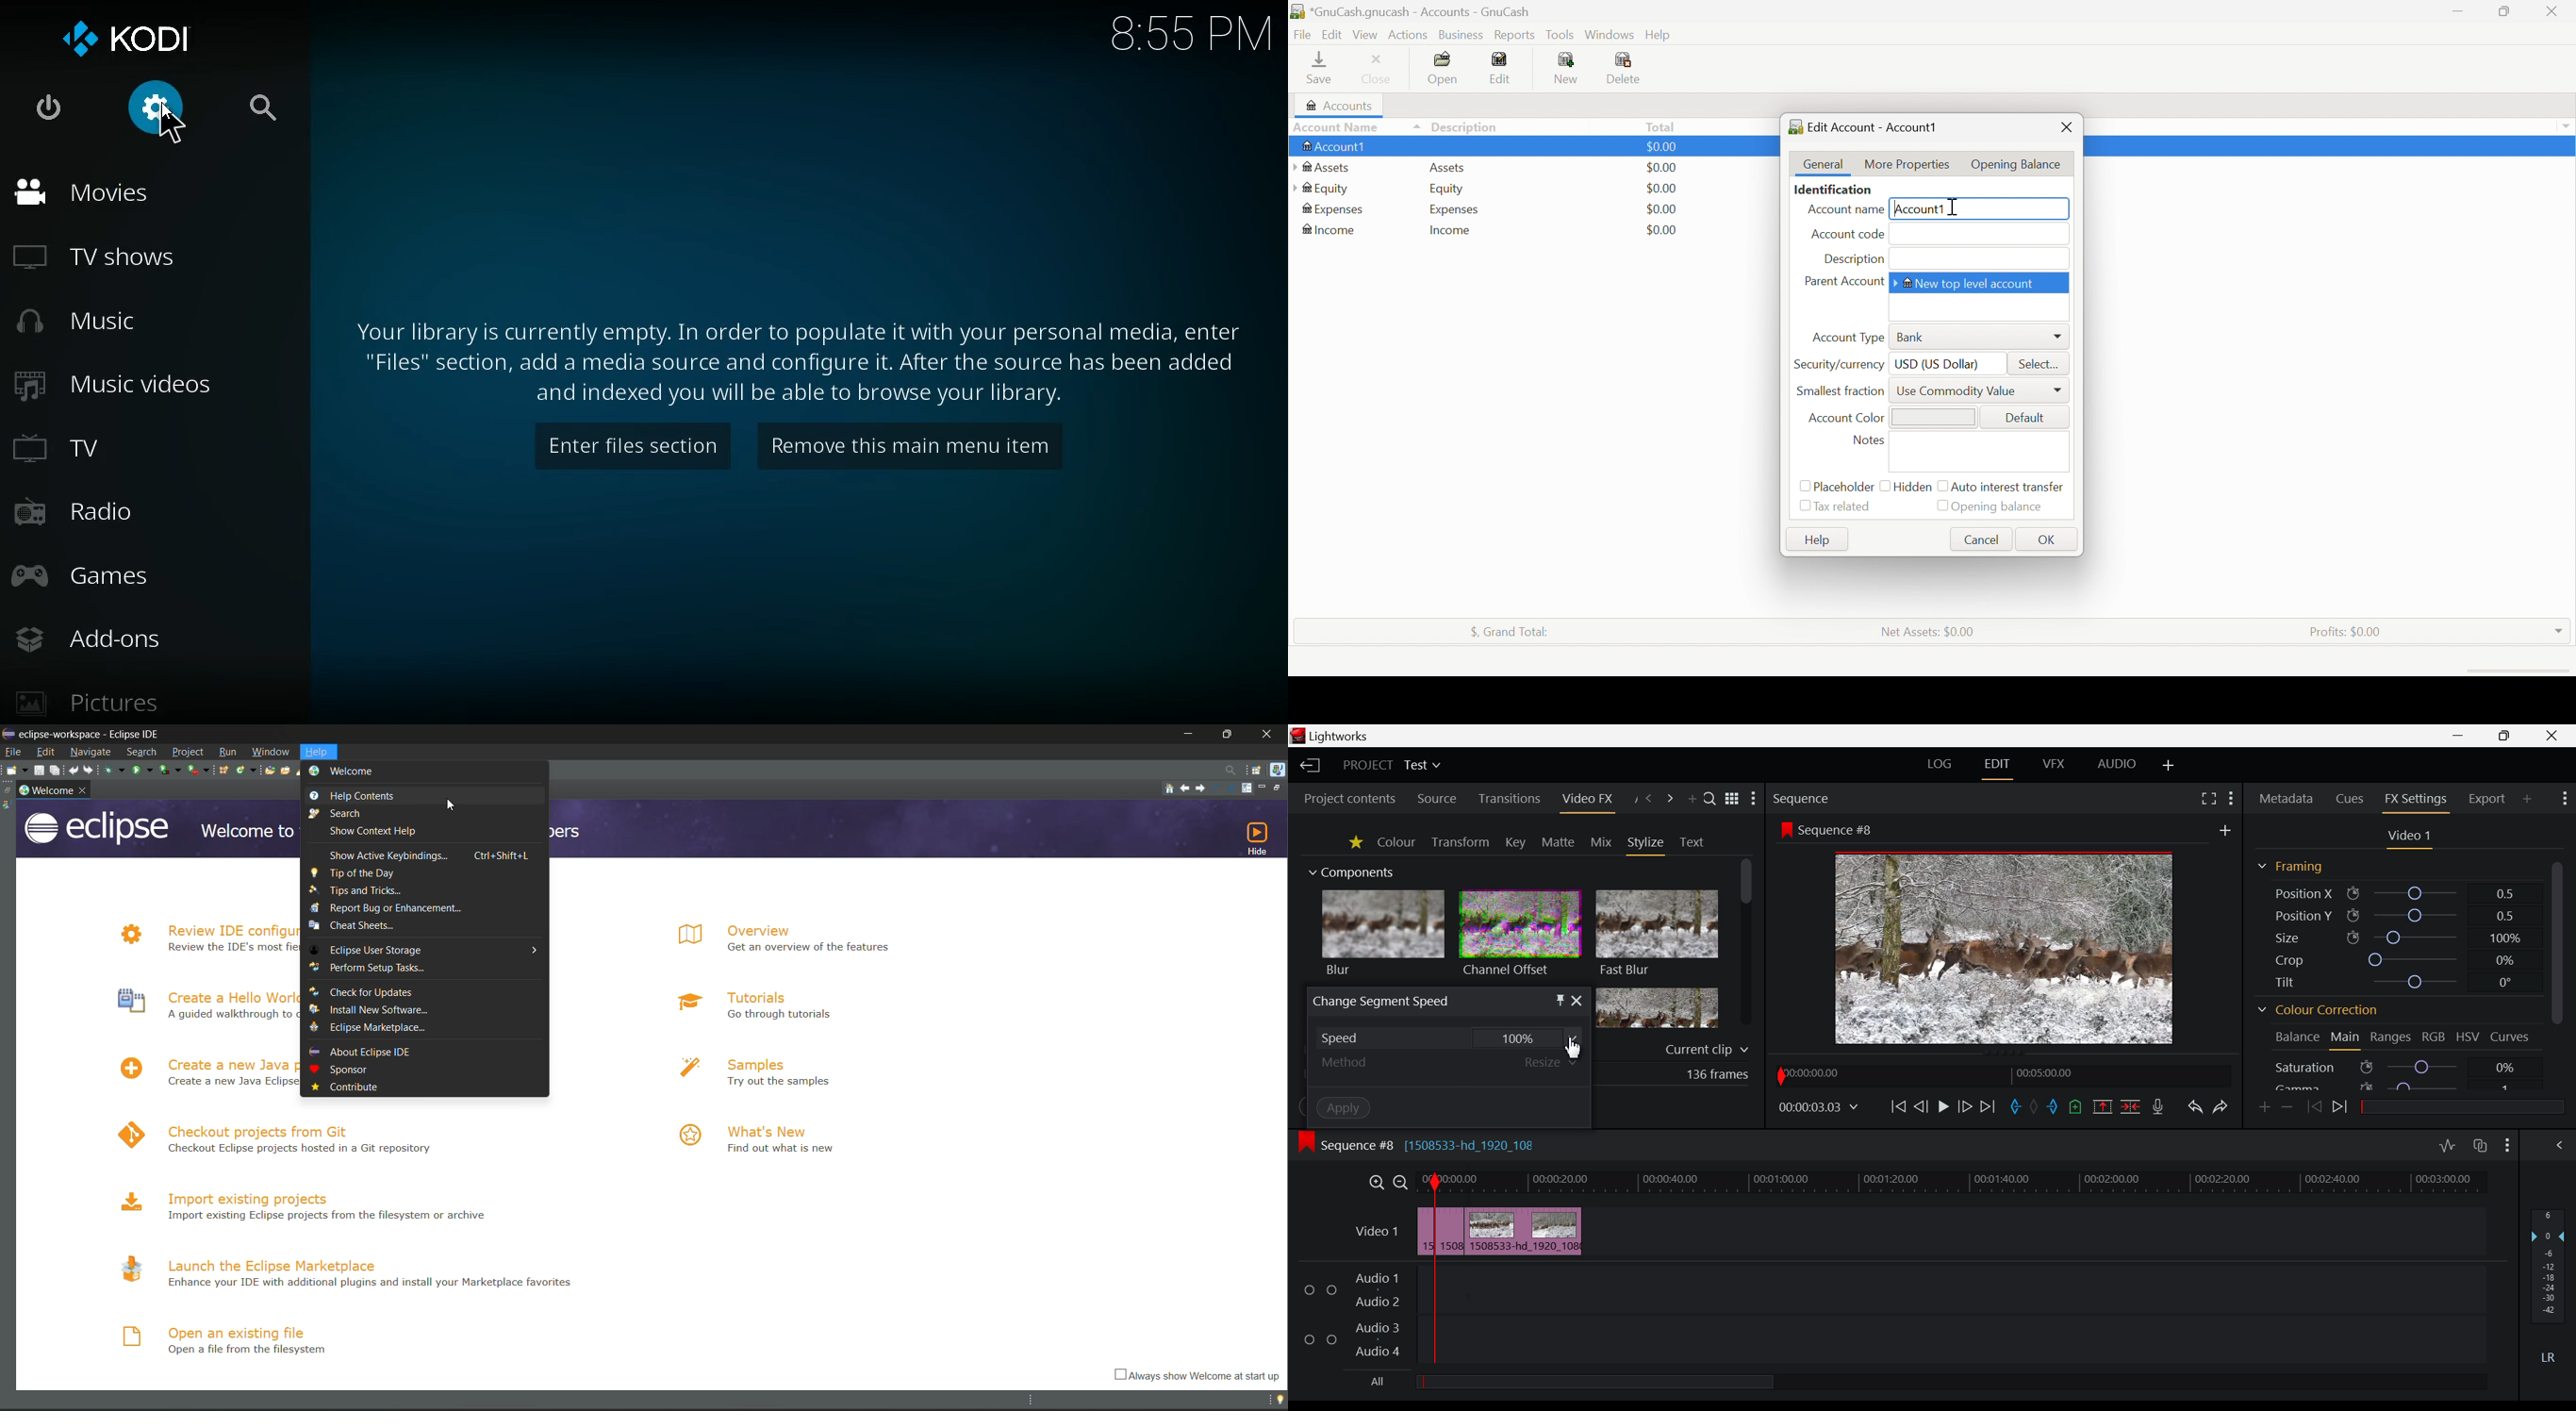 This screenshot has height=1428, width=2576. Describe the element at coordinates (1192, 736) in the screenshot. I see `minimize` at that location.